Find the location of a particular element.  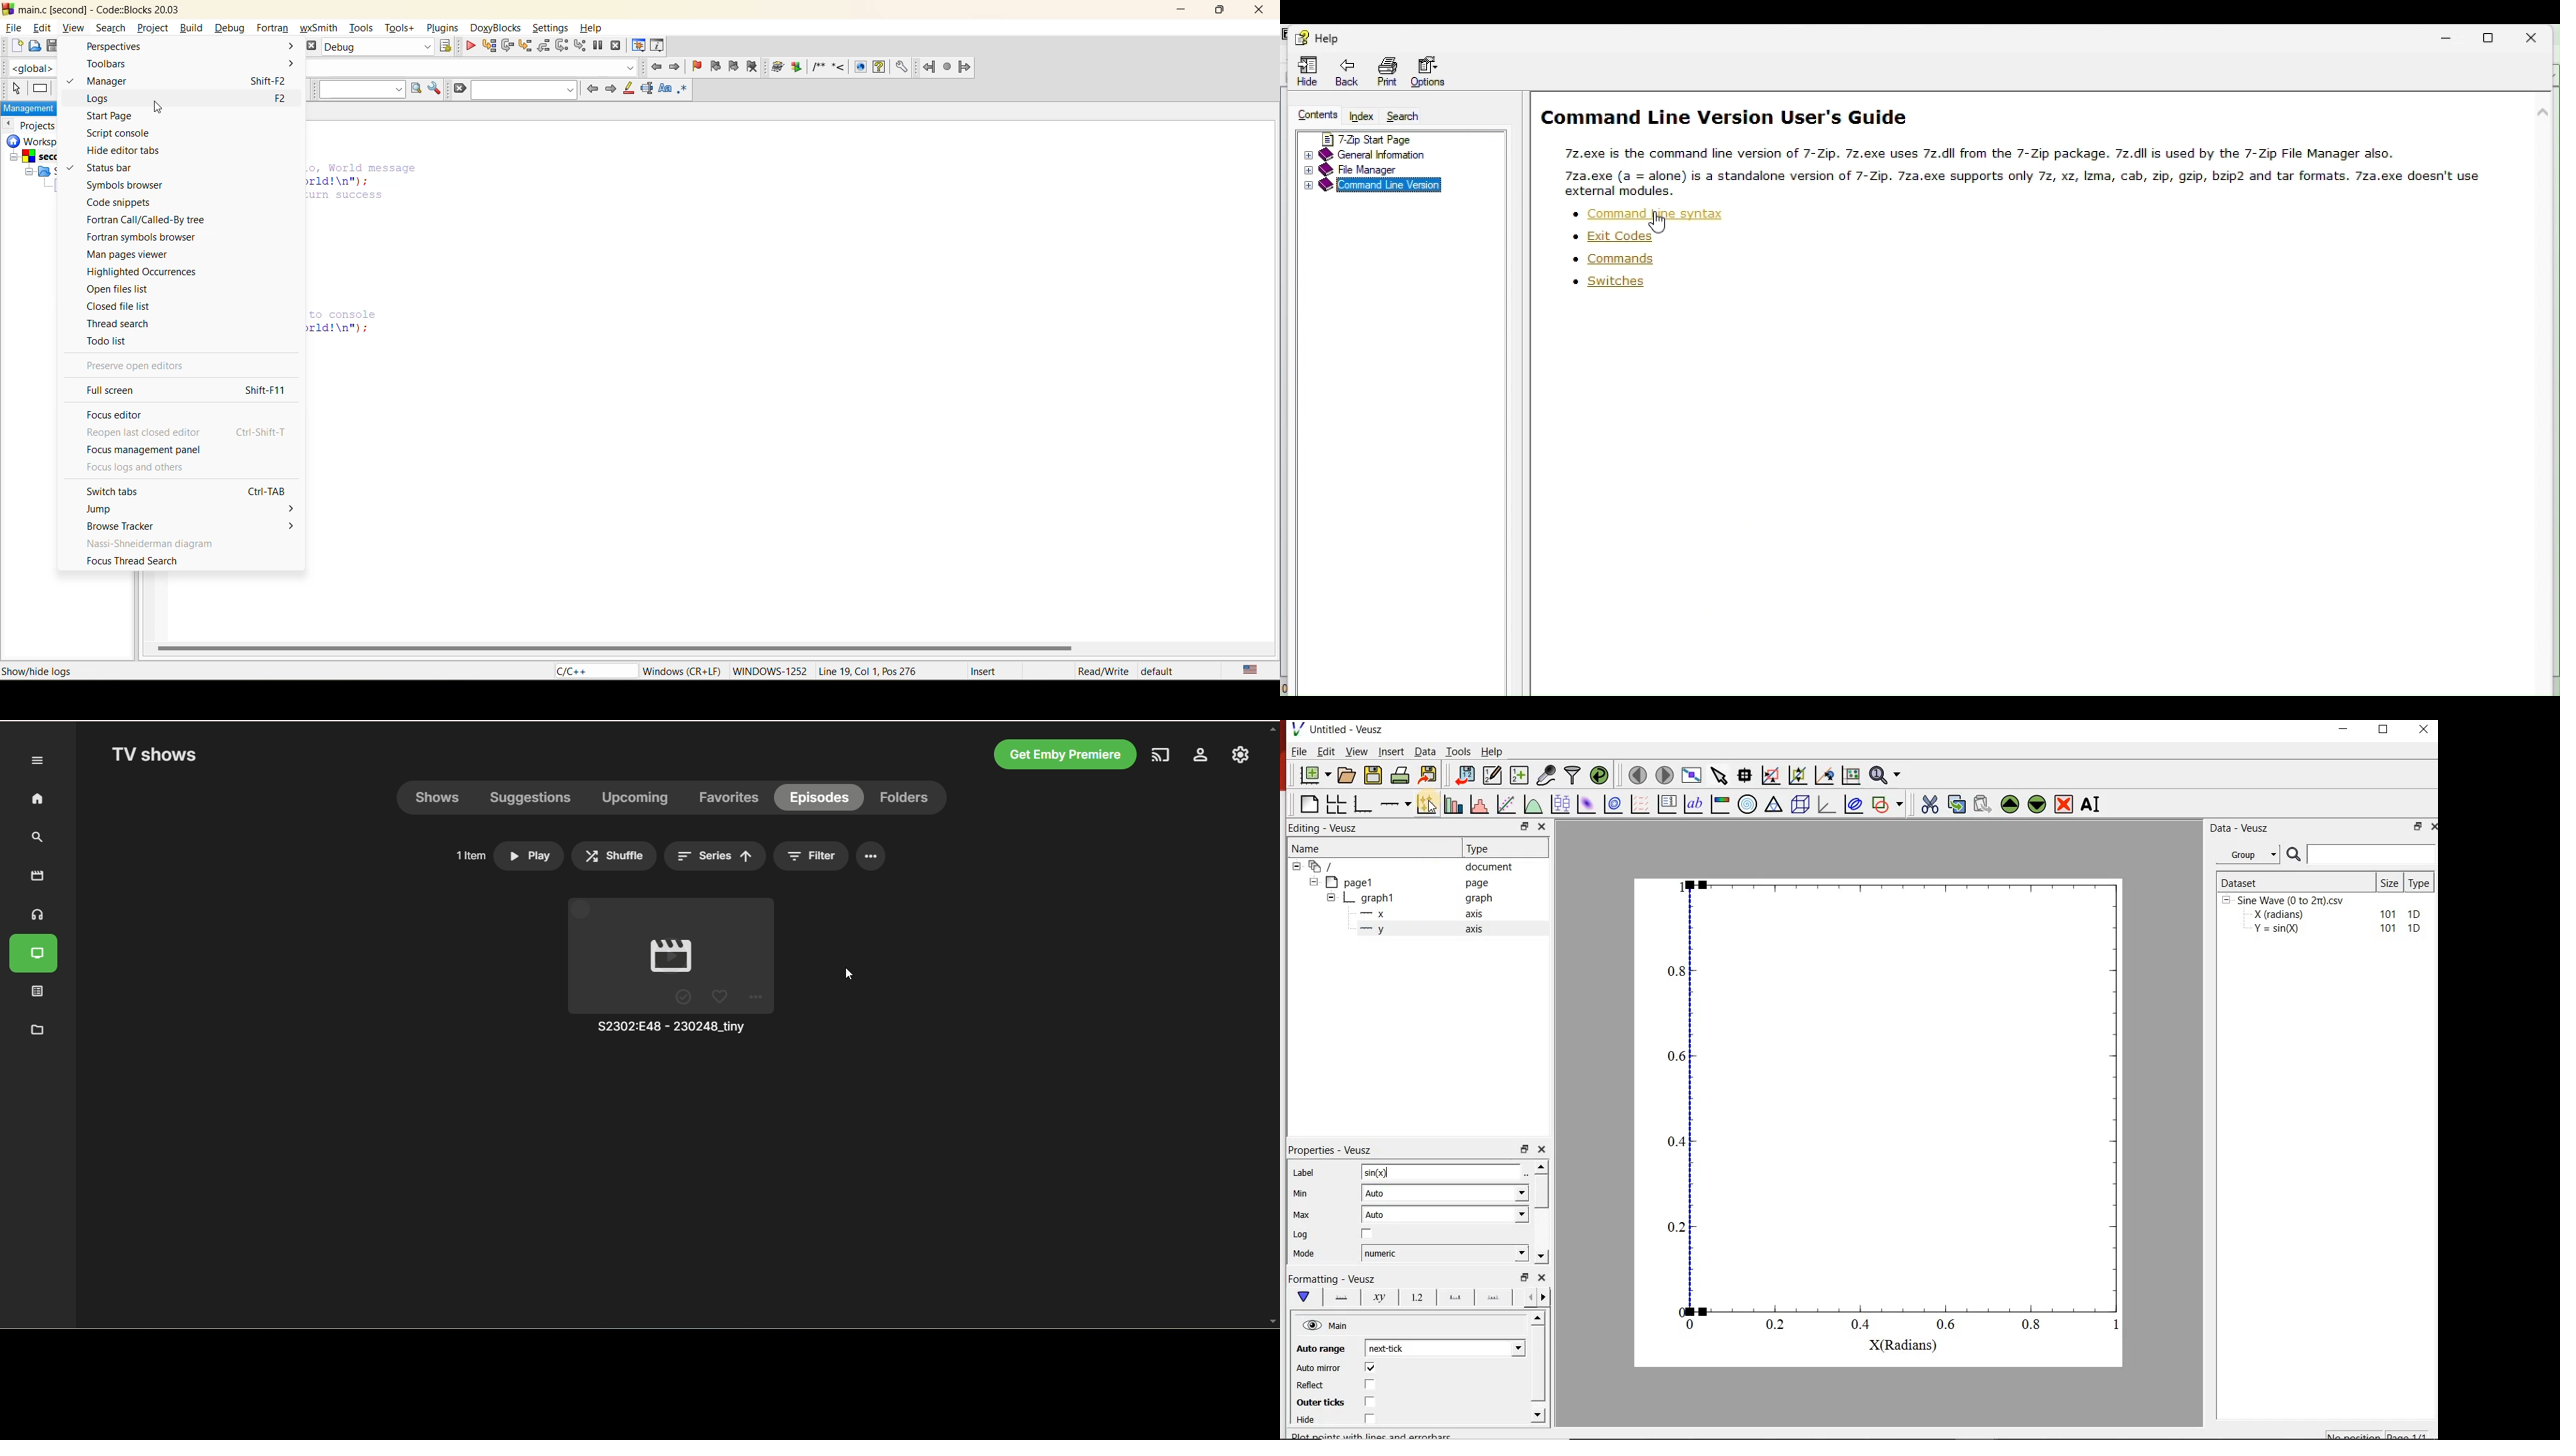

plot 2d dataset as image is located at coordinates (1587, 804).